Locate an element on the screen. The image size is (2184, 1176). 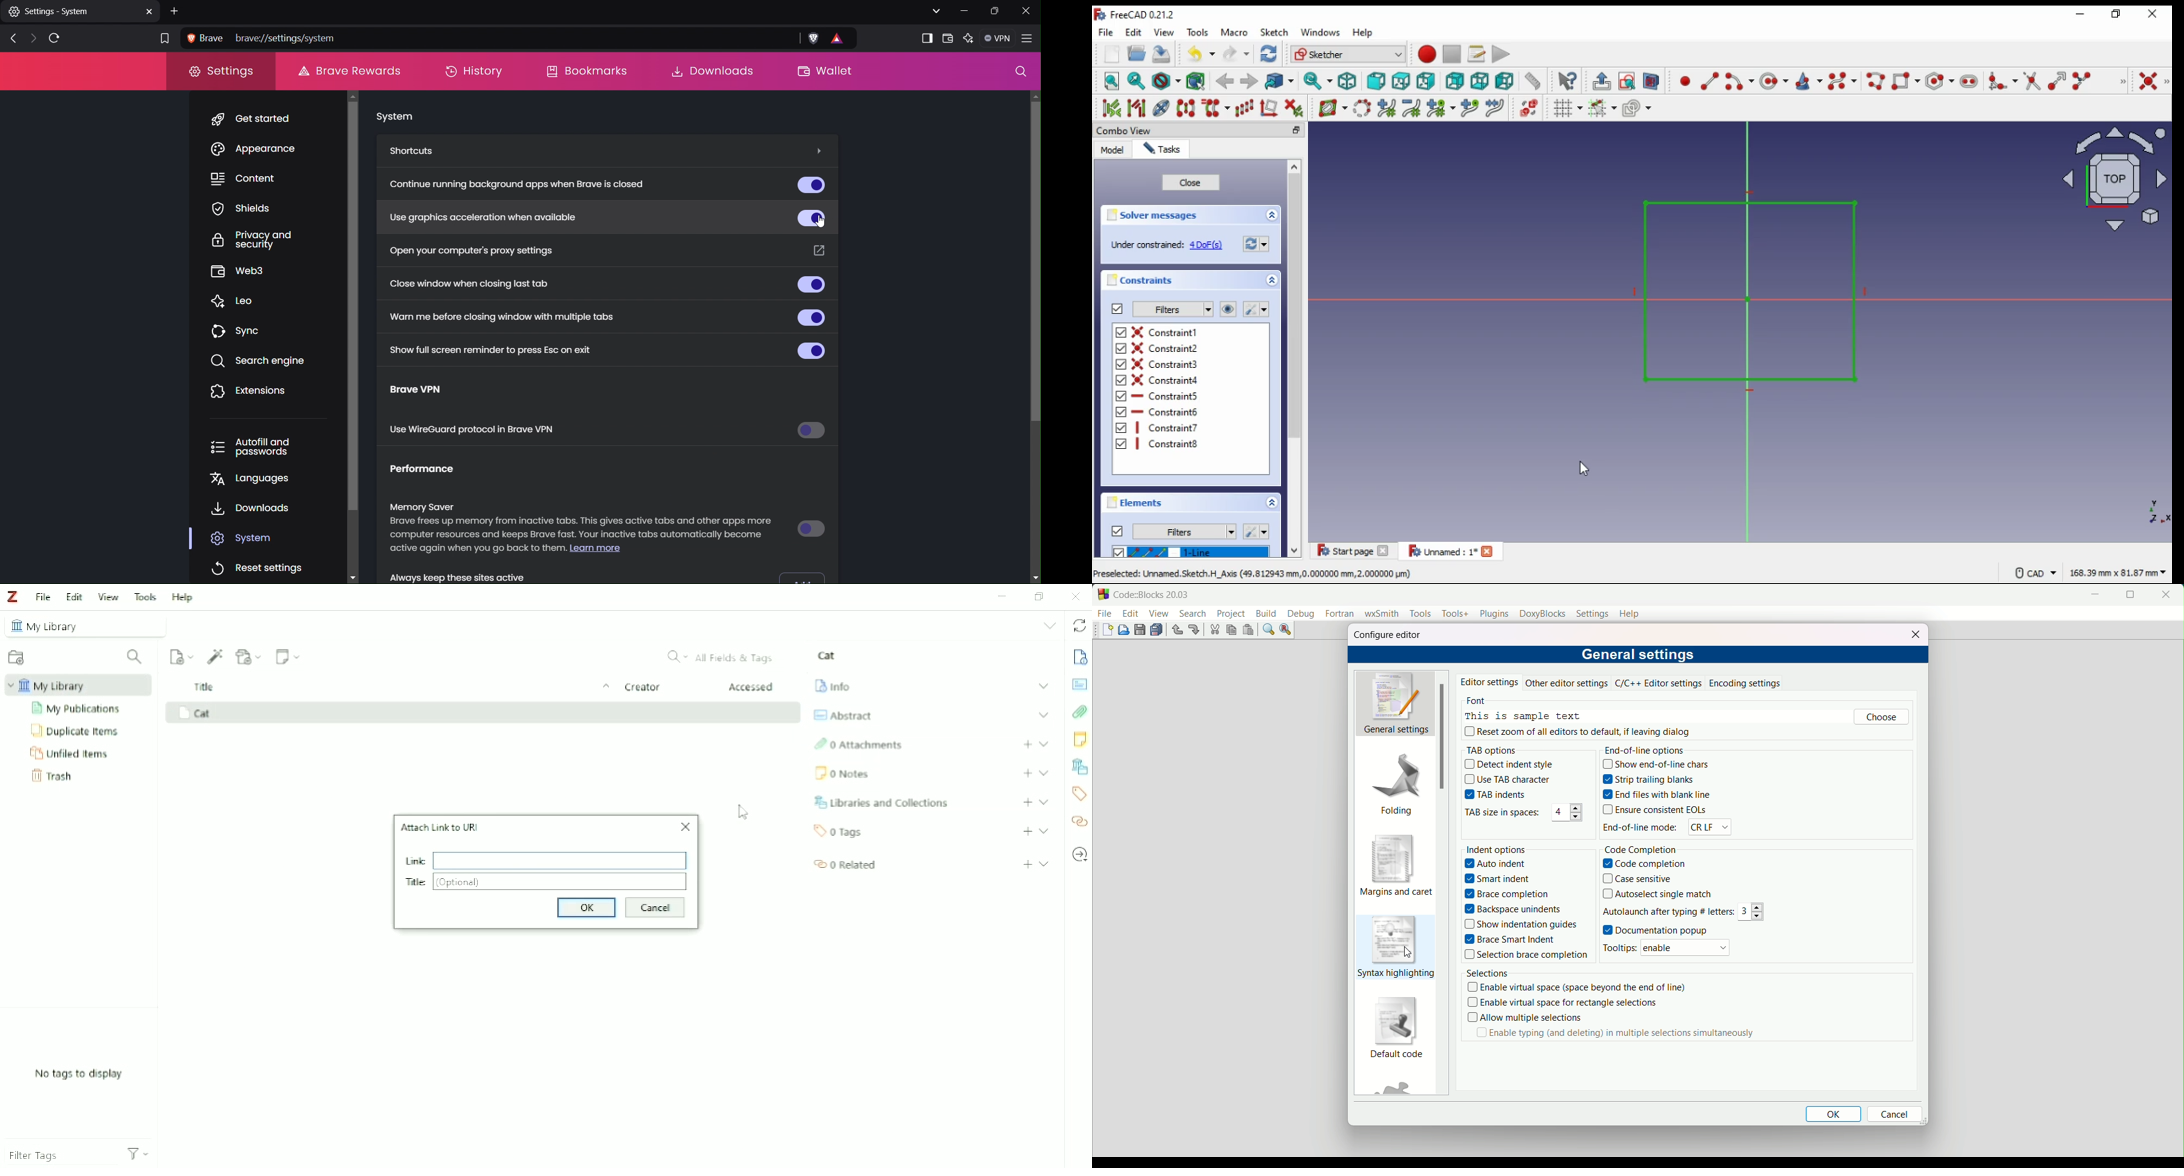
on/off constraint 4 is located at coordinates (1169, 379).